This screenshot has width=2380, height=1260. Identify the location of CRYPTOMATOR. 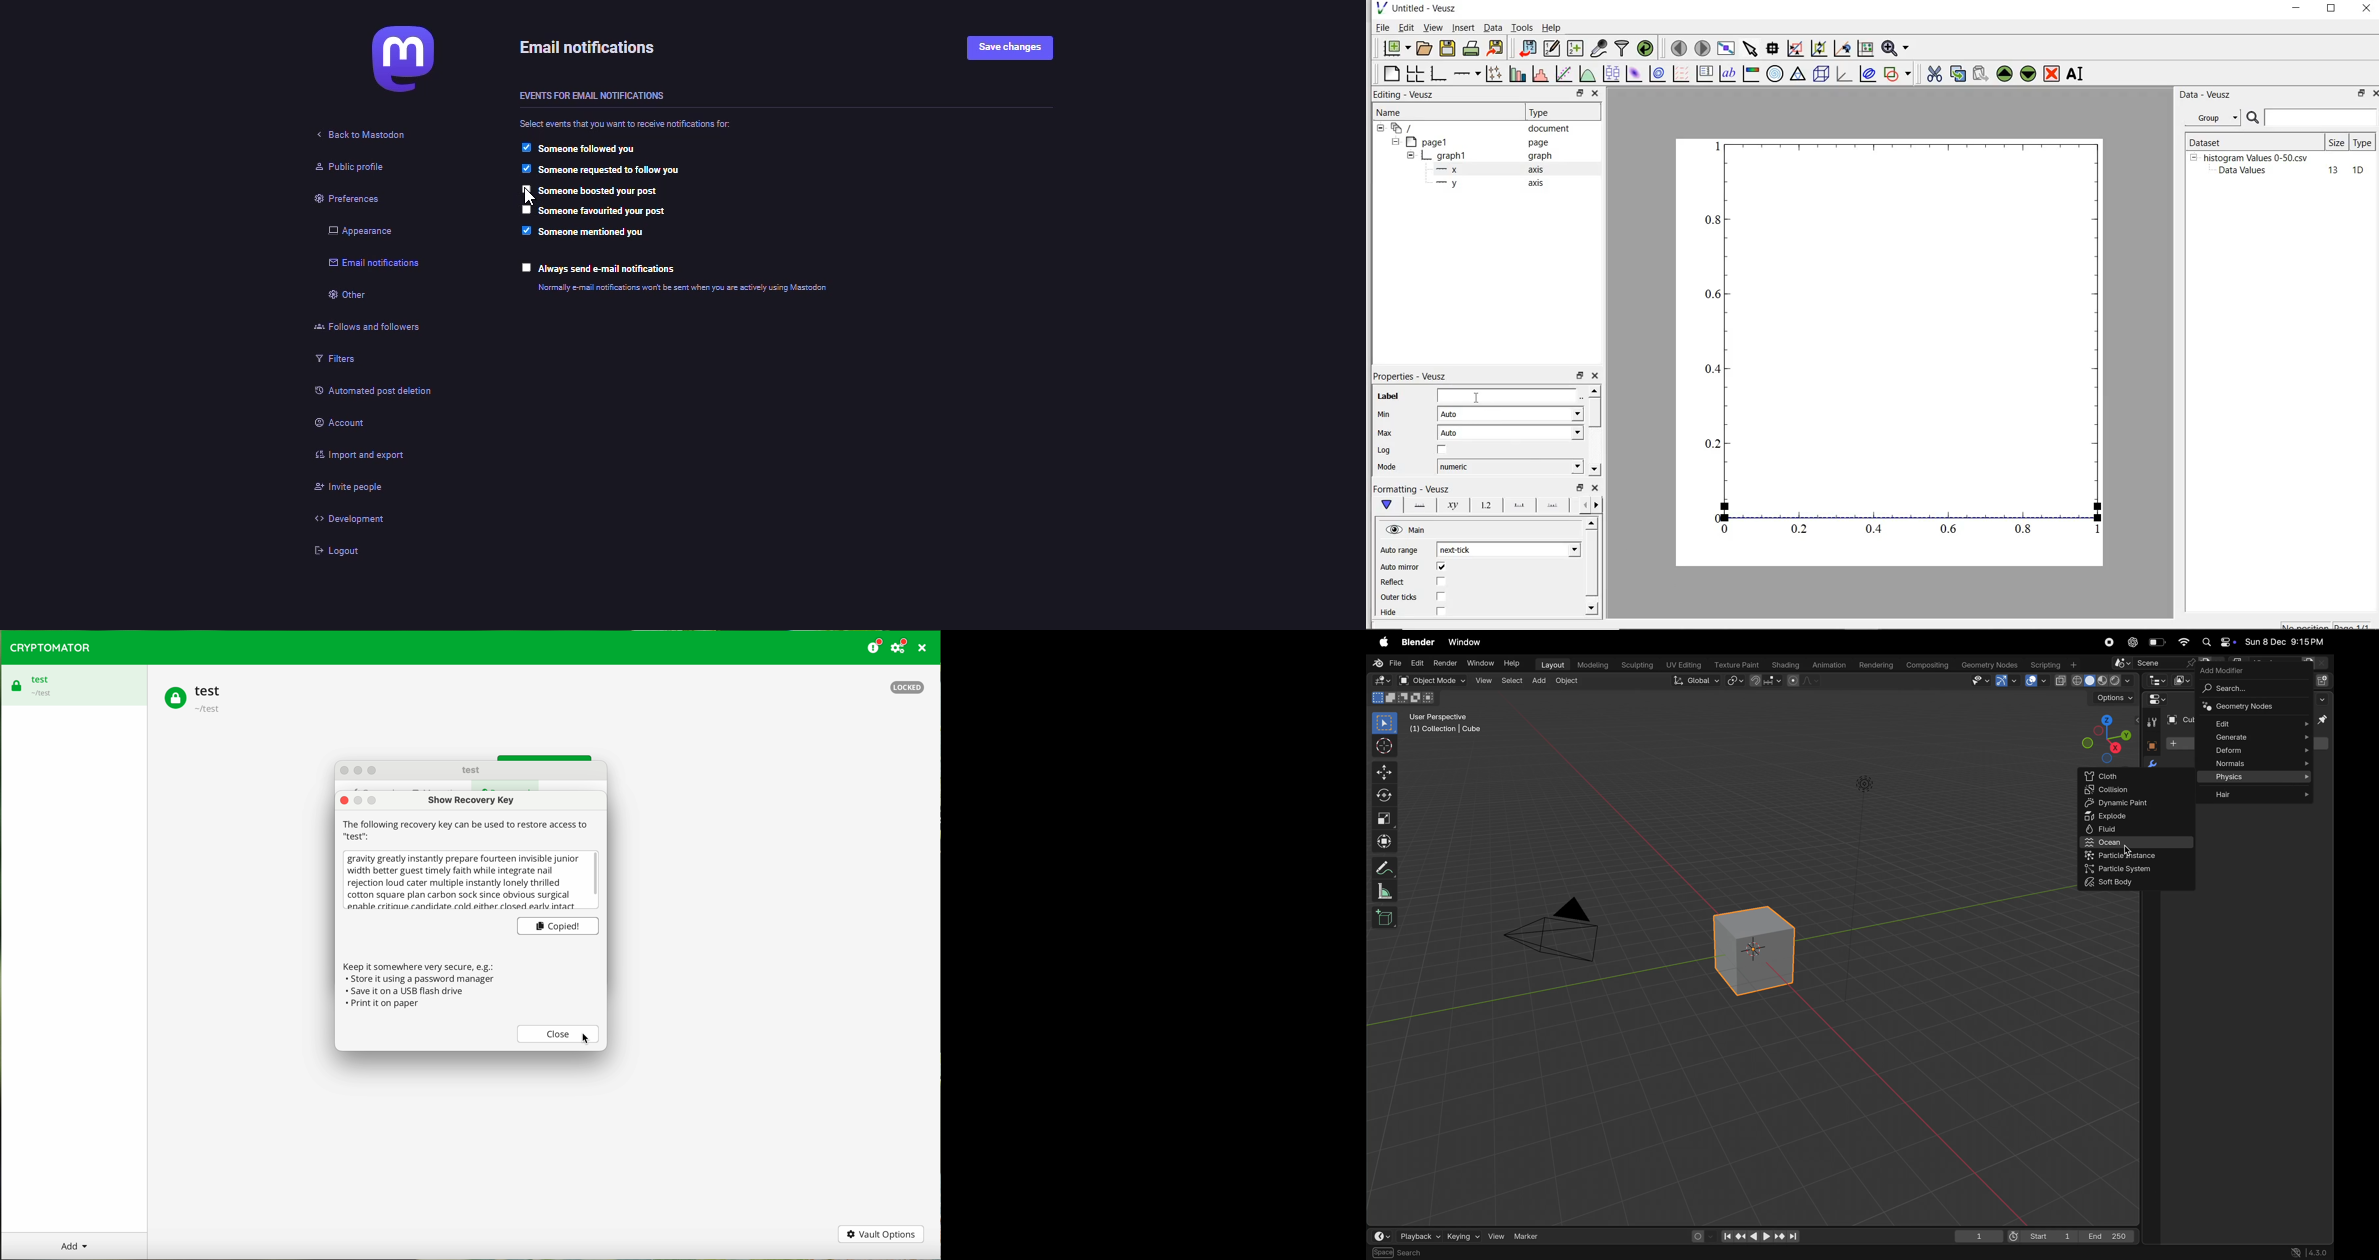
(50, 648).